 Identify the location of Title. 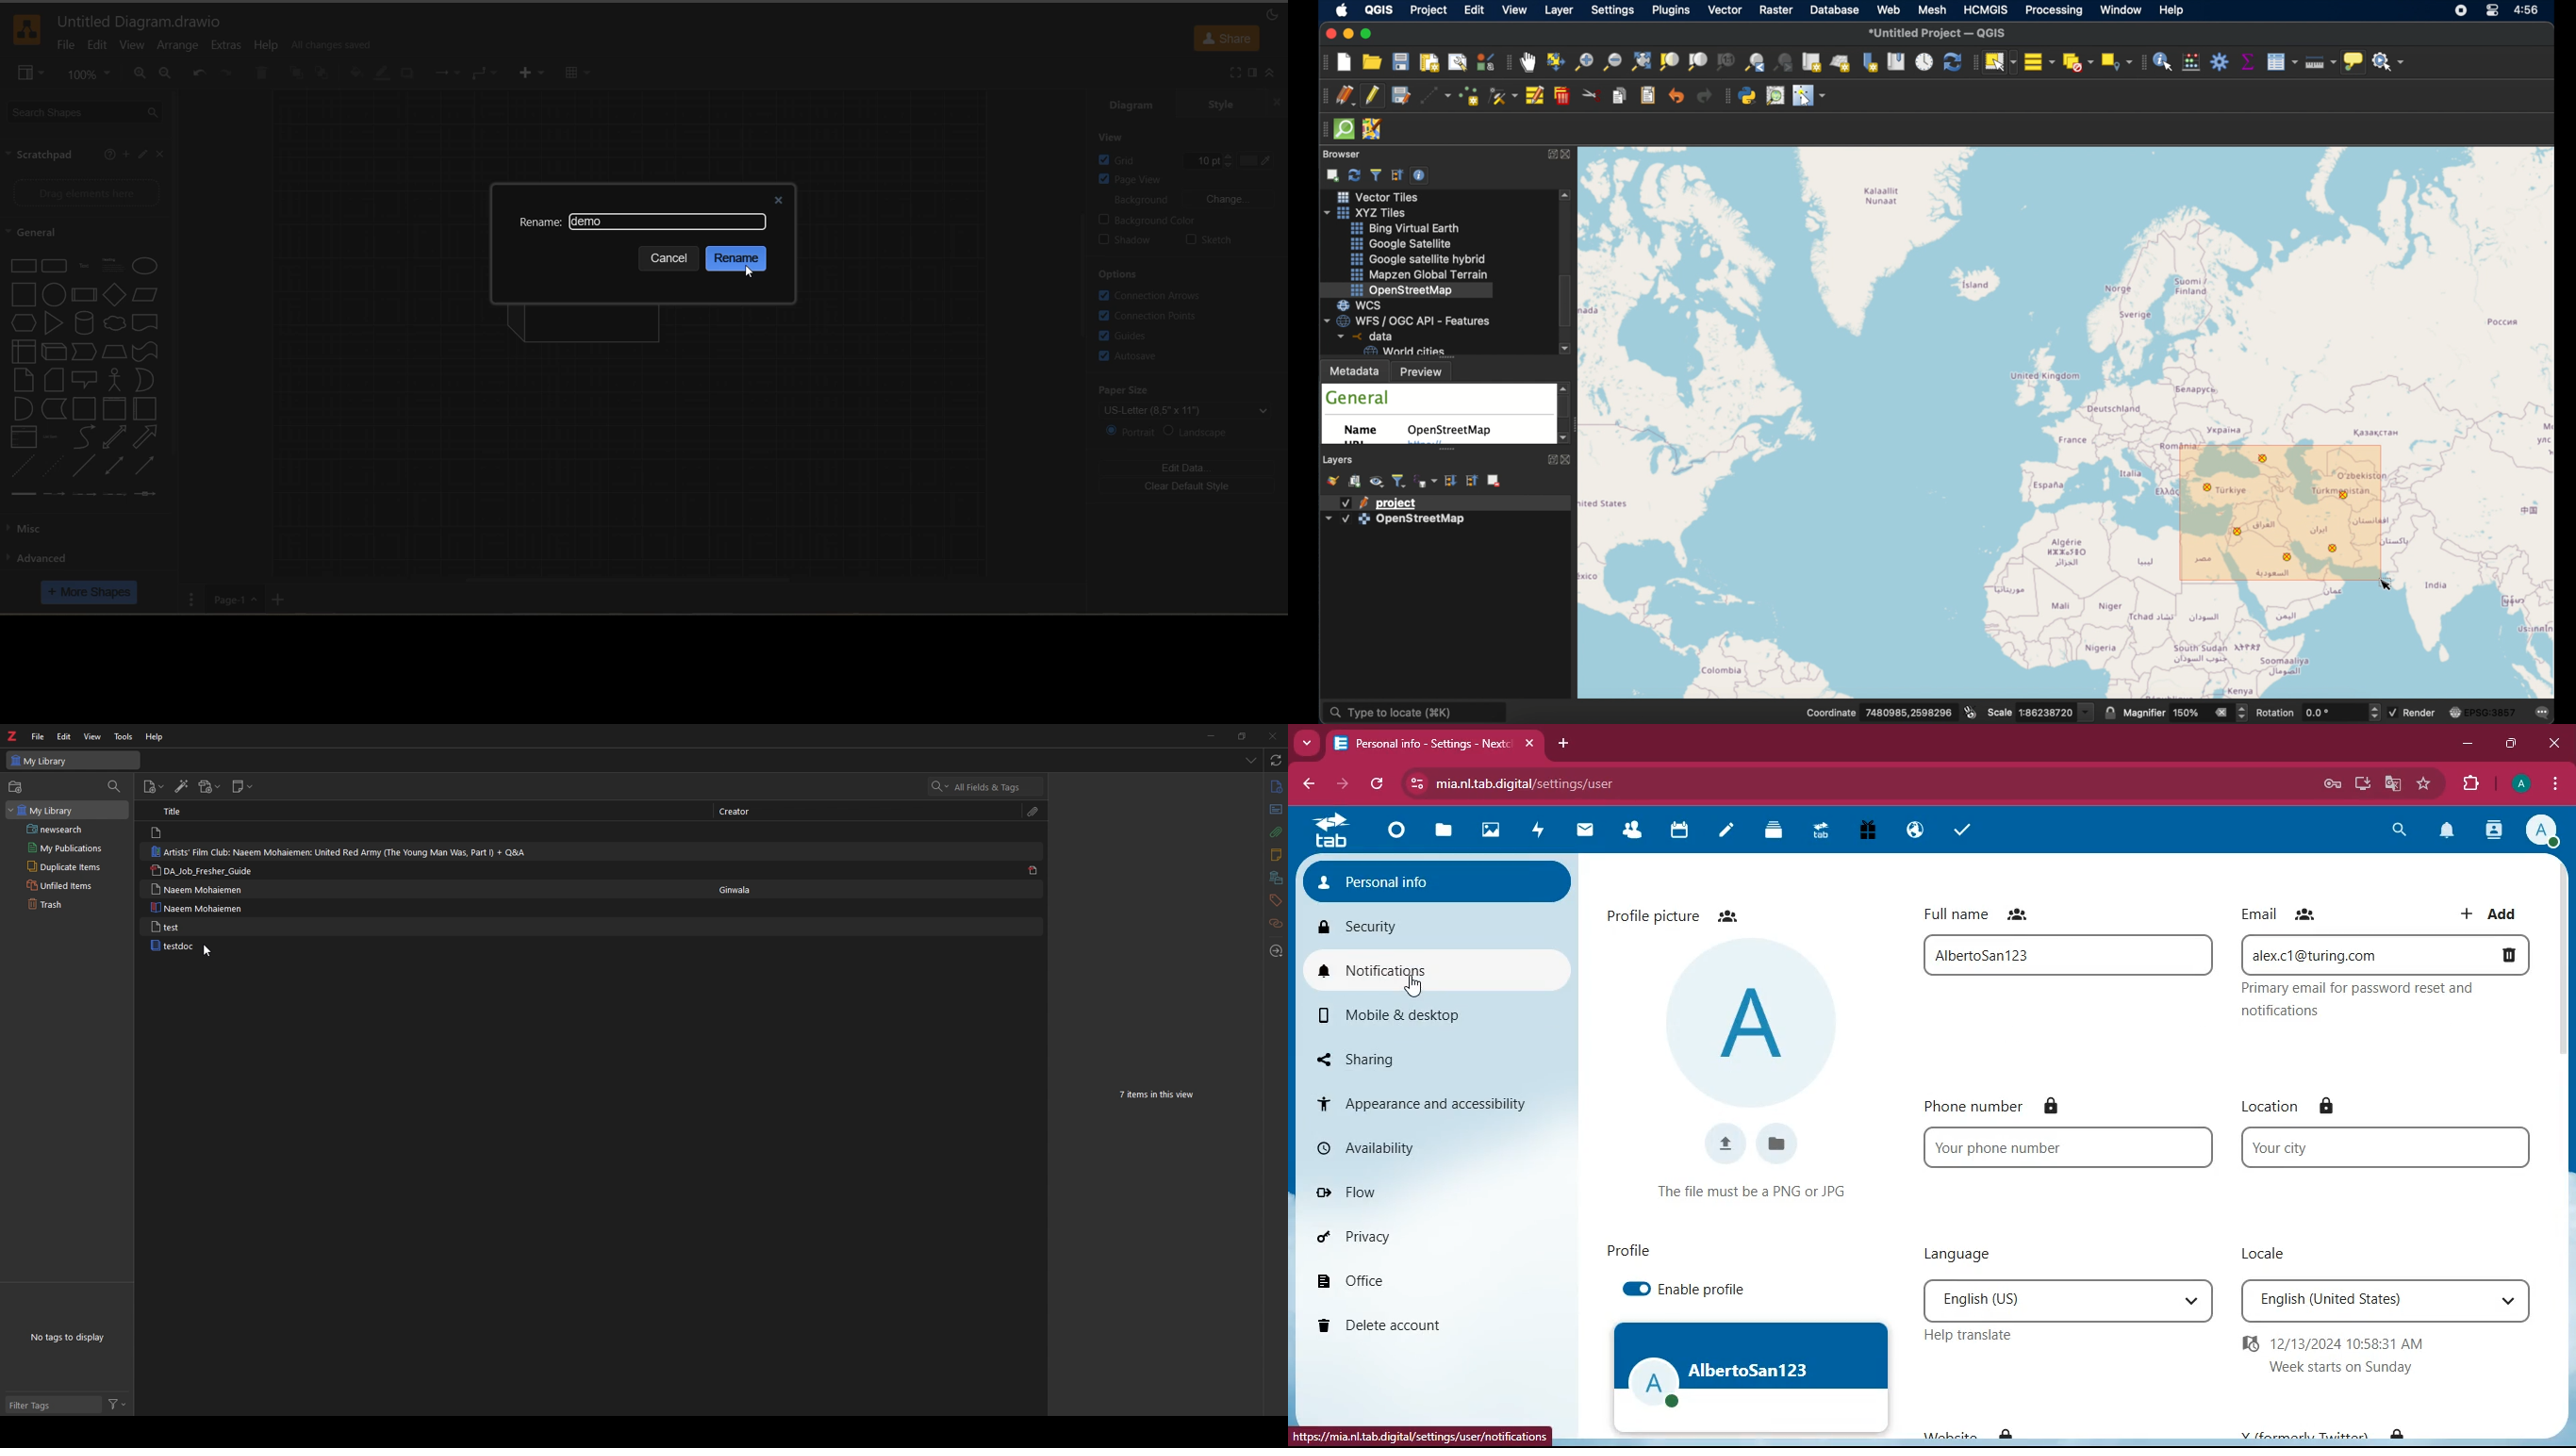
(174, 811).